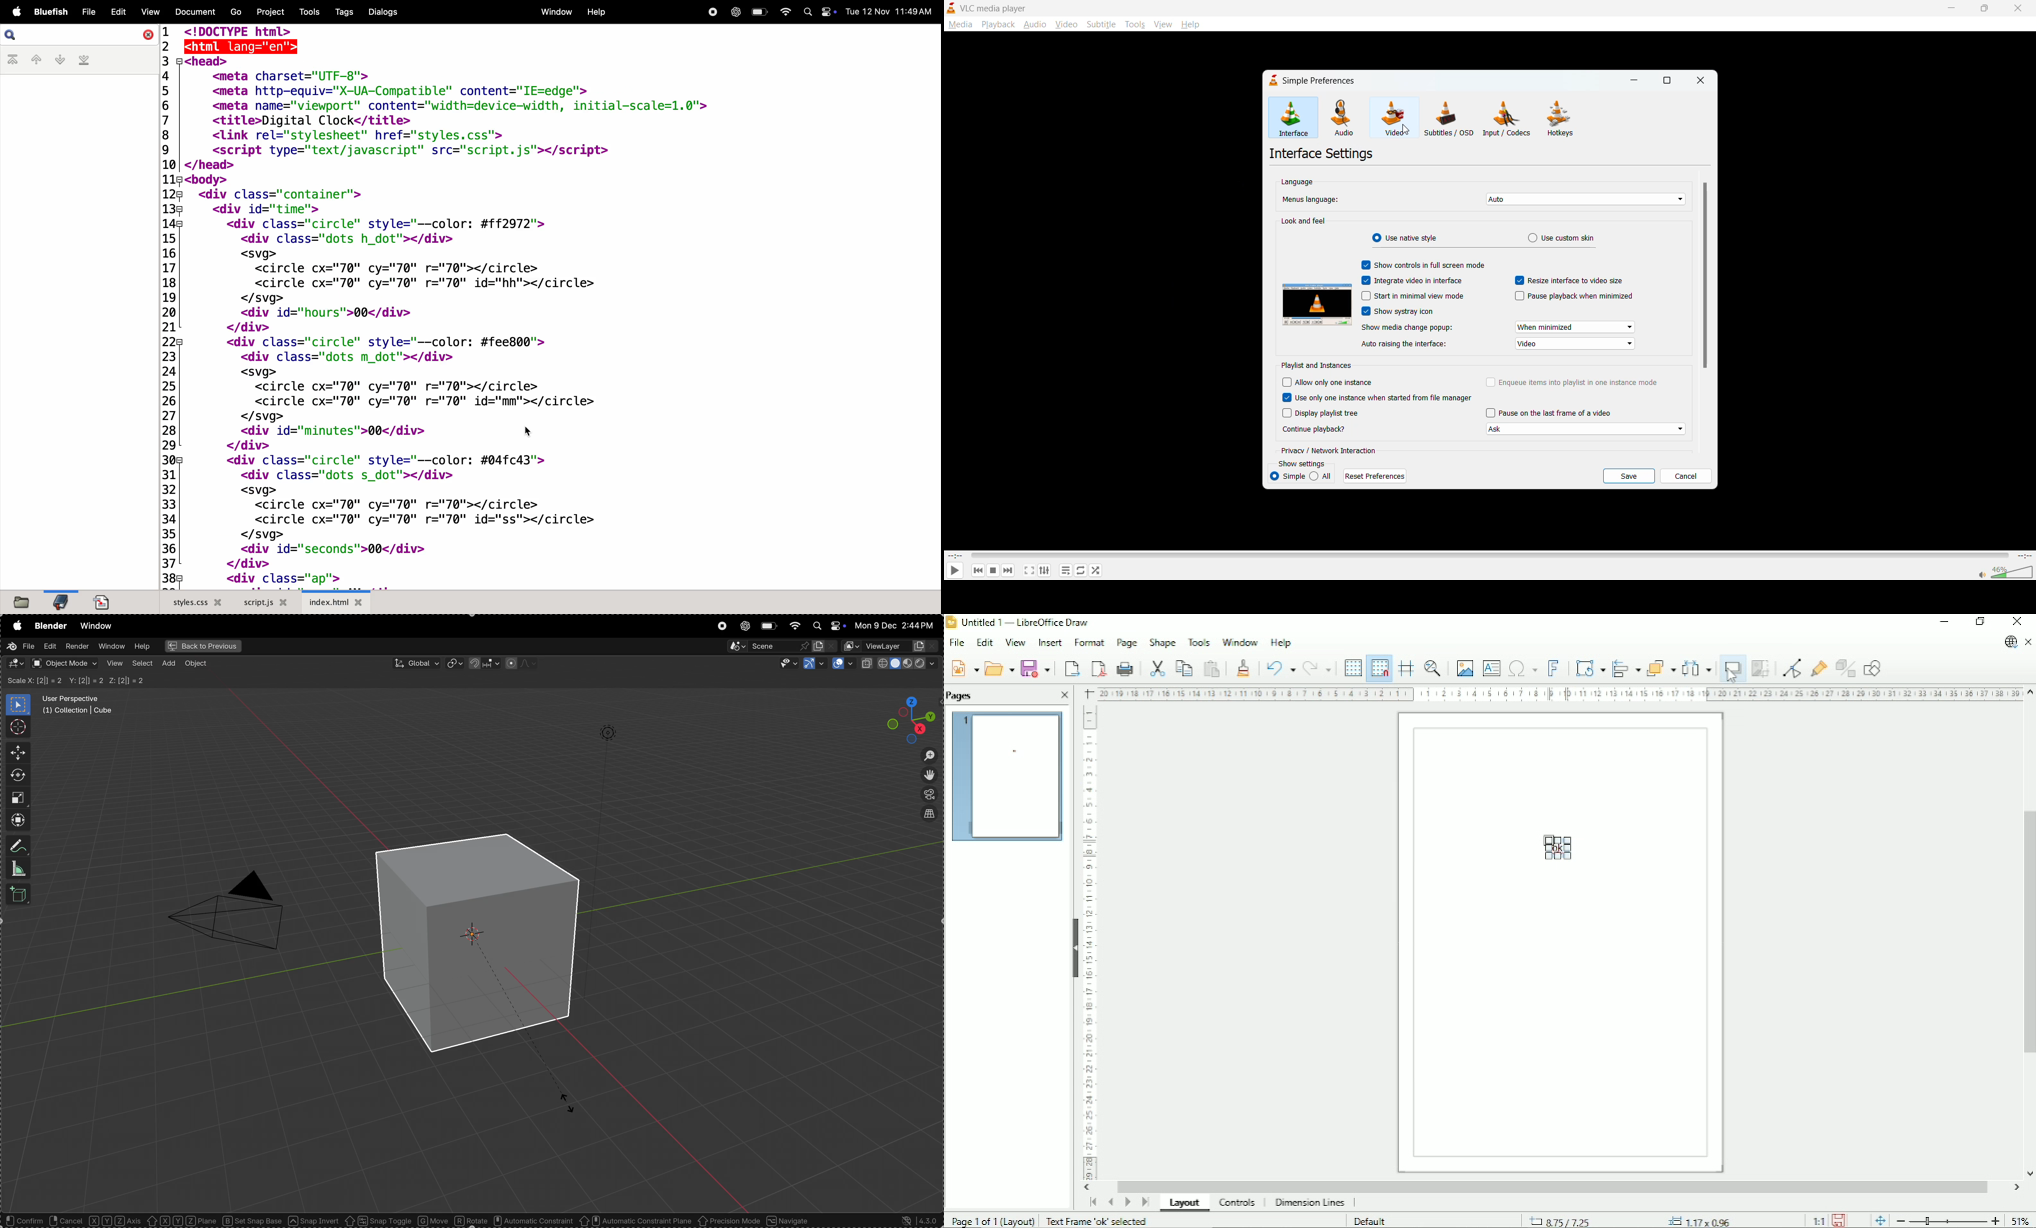  I want to click on Paste, so click(1213, 668).